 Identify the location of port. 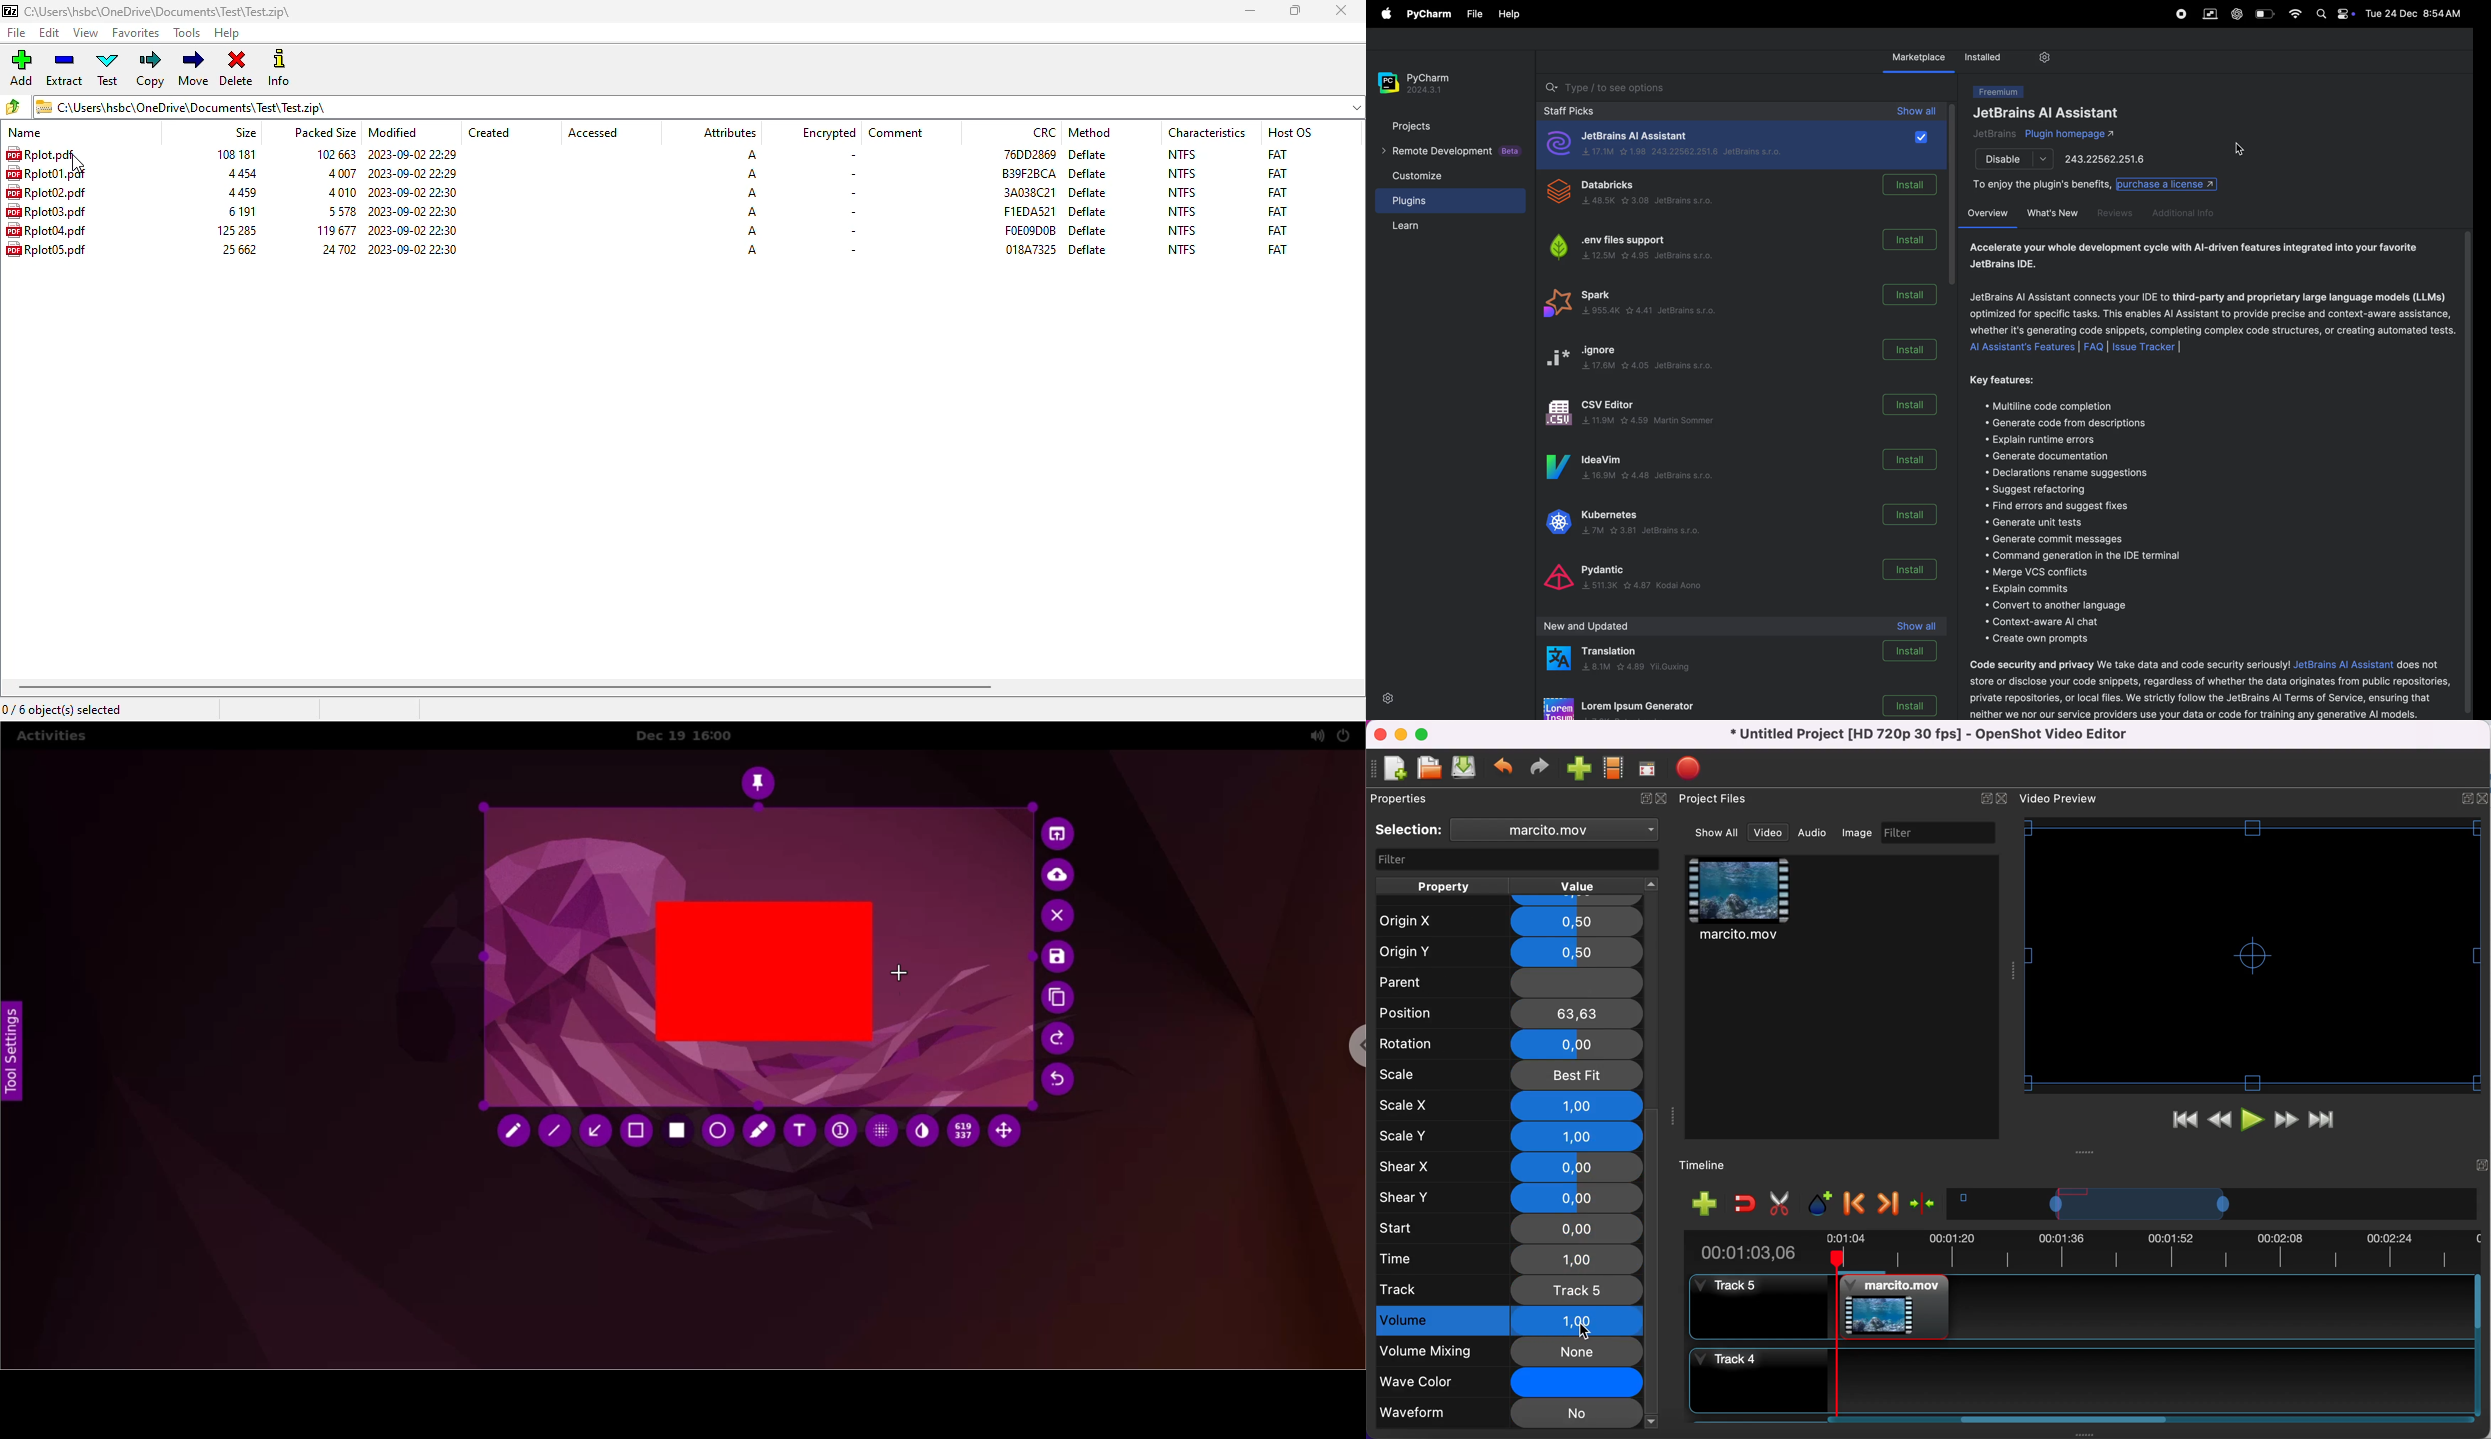
(2116, 159).